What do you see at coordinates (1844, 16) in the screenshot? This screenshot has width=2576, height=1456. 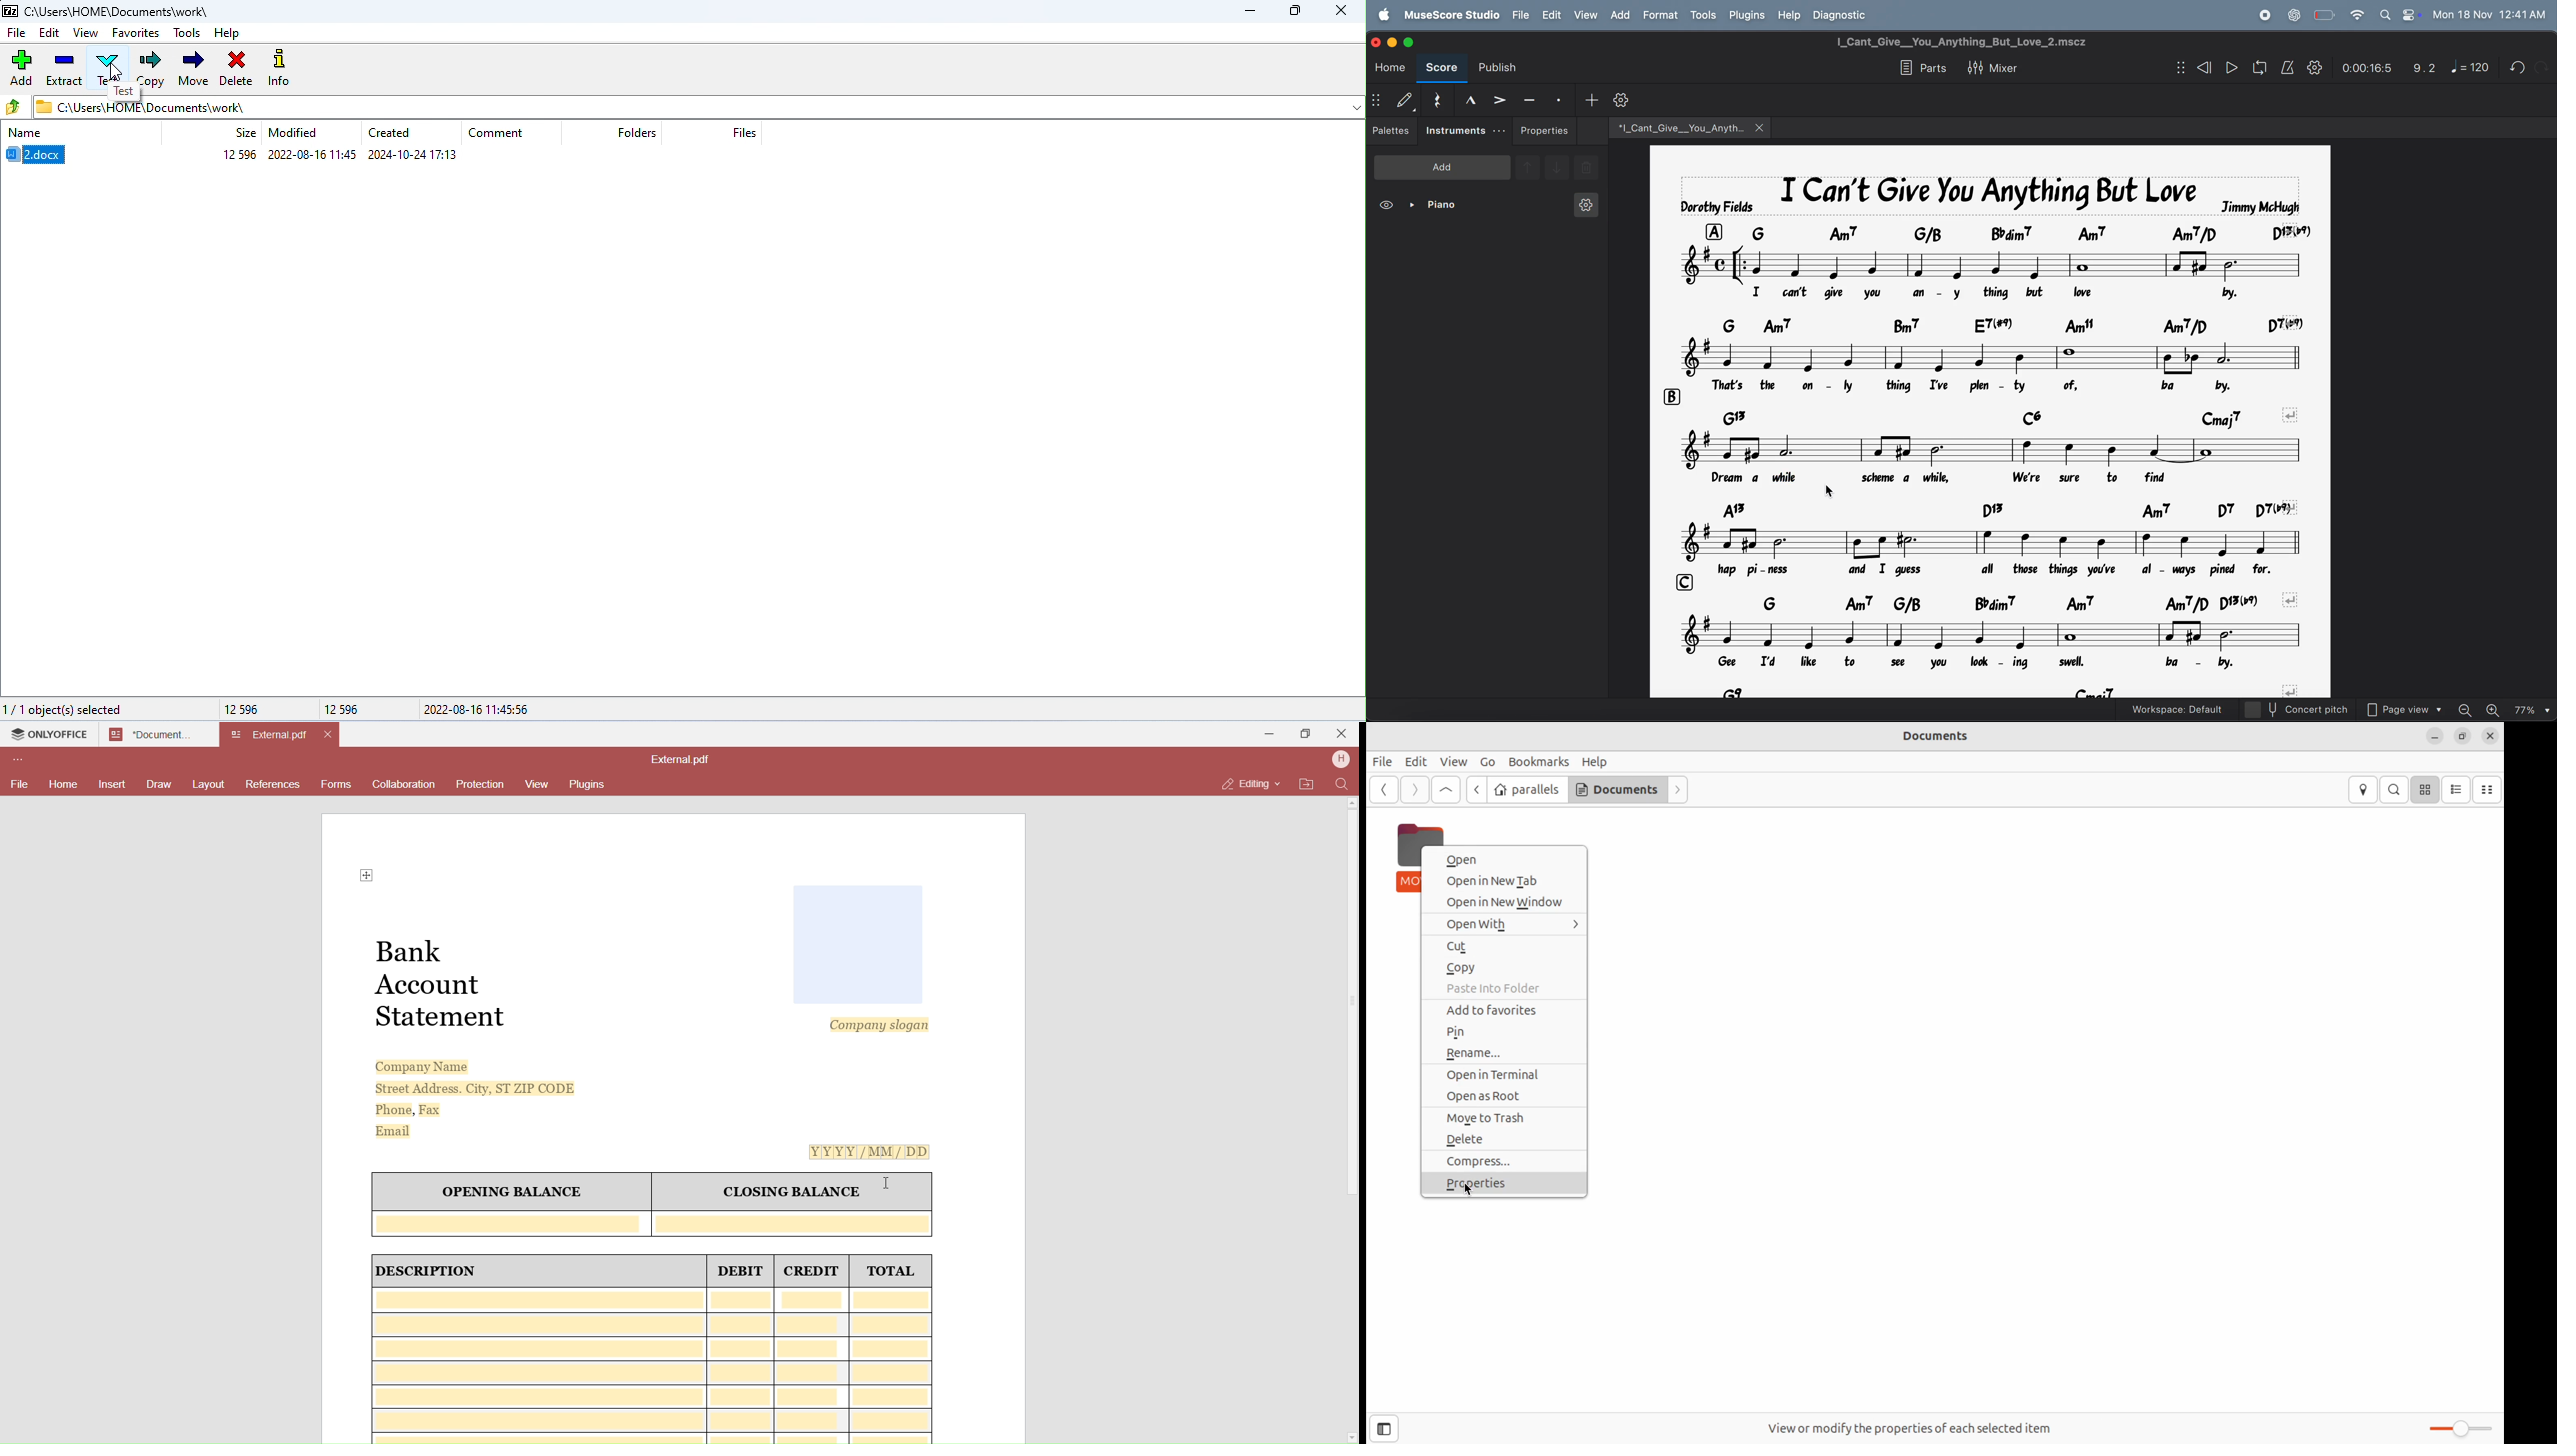 I see `diagnostic` at bounding box center [1844, 16].